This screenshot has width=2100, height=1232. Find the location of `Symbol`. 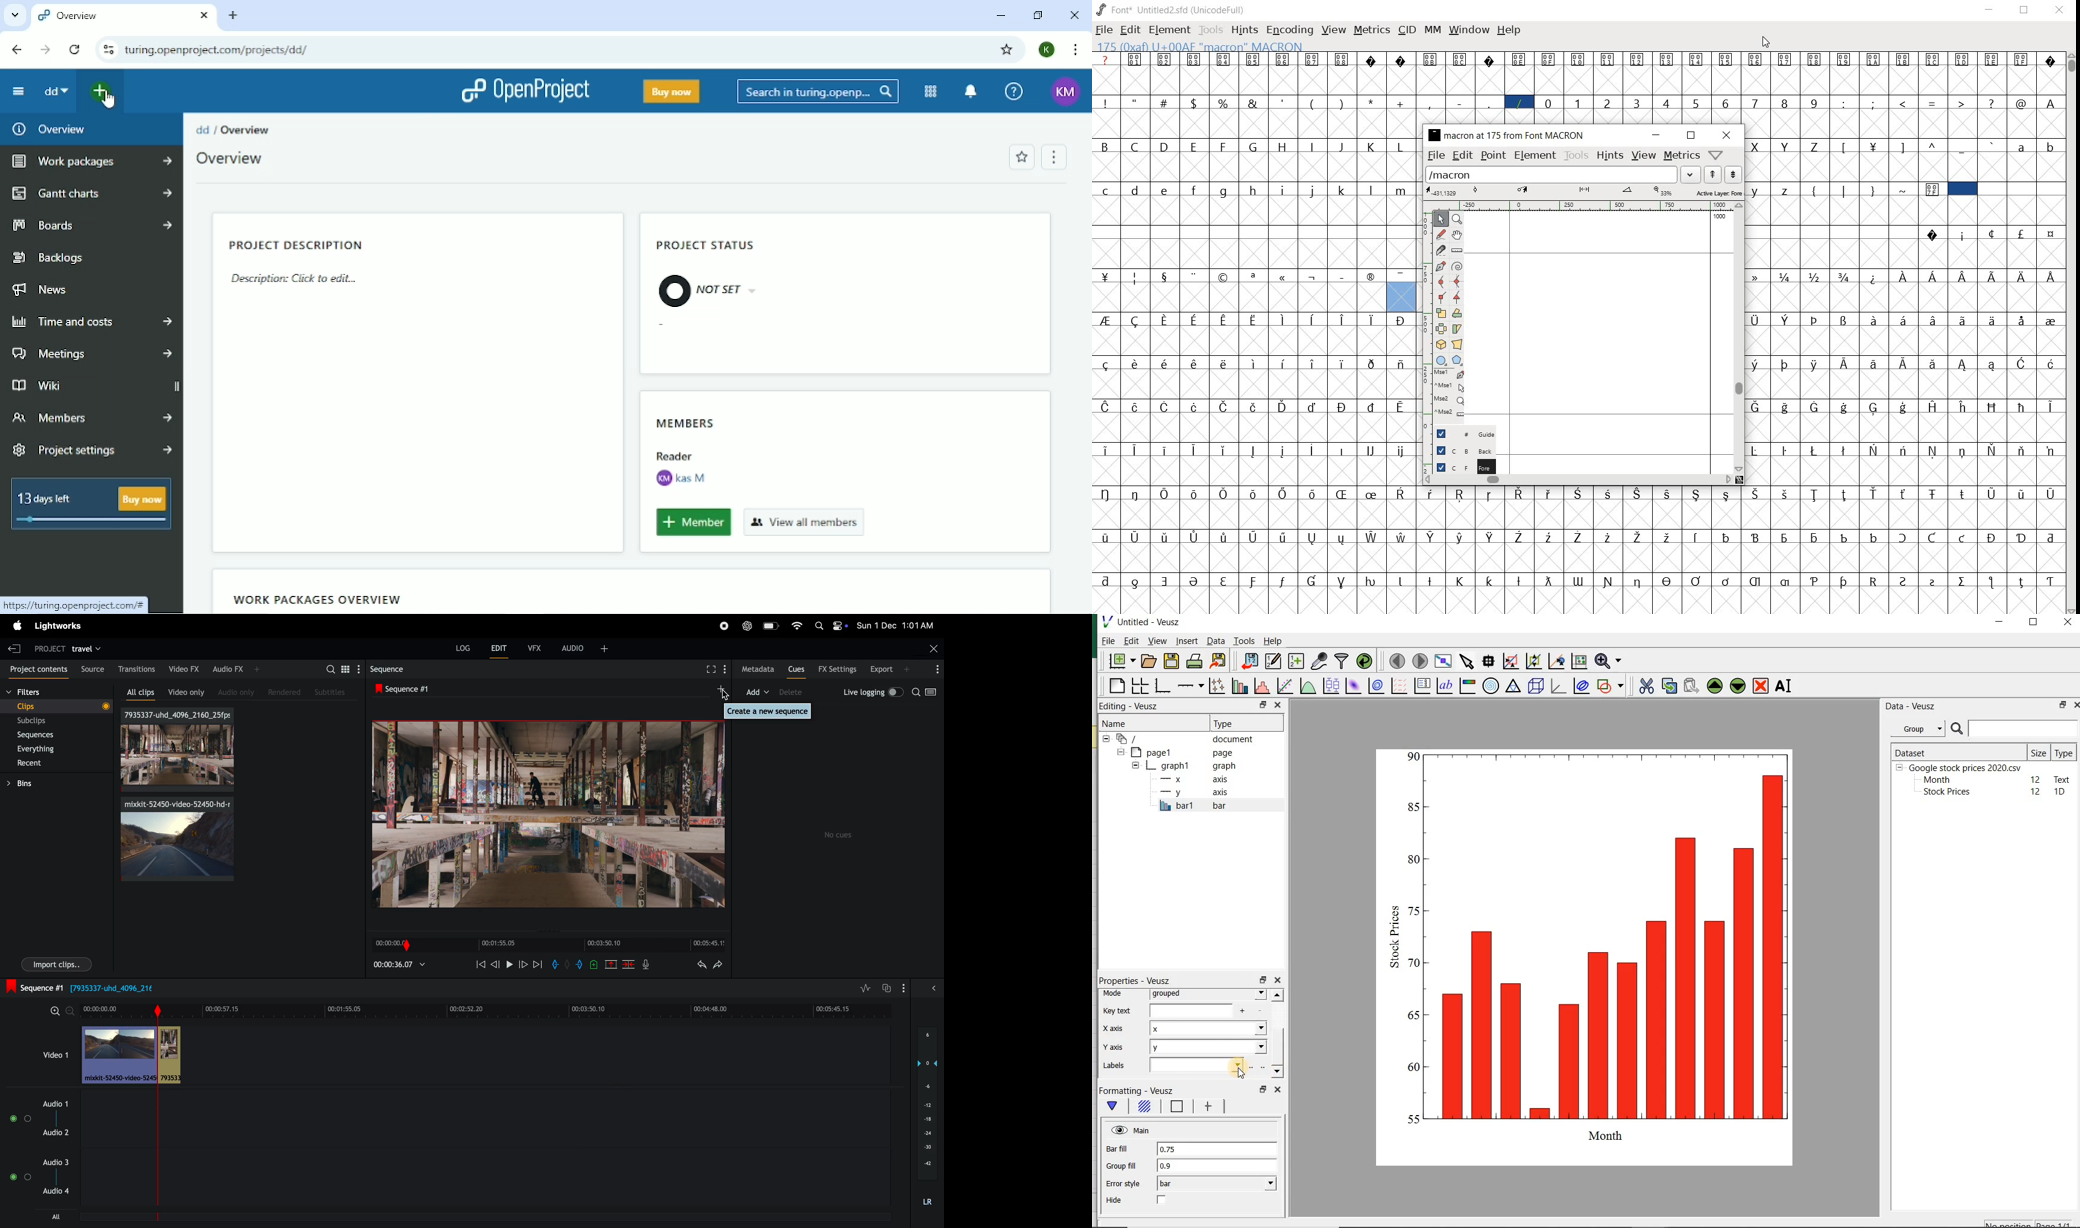

Symbol is located at coordinates (1104, 537).